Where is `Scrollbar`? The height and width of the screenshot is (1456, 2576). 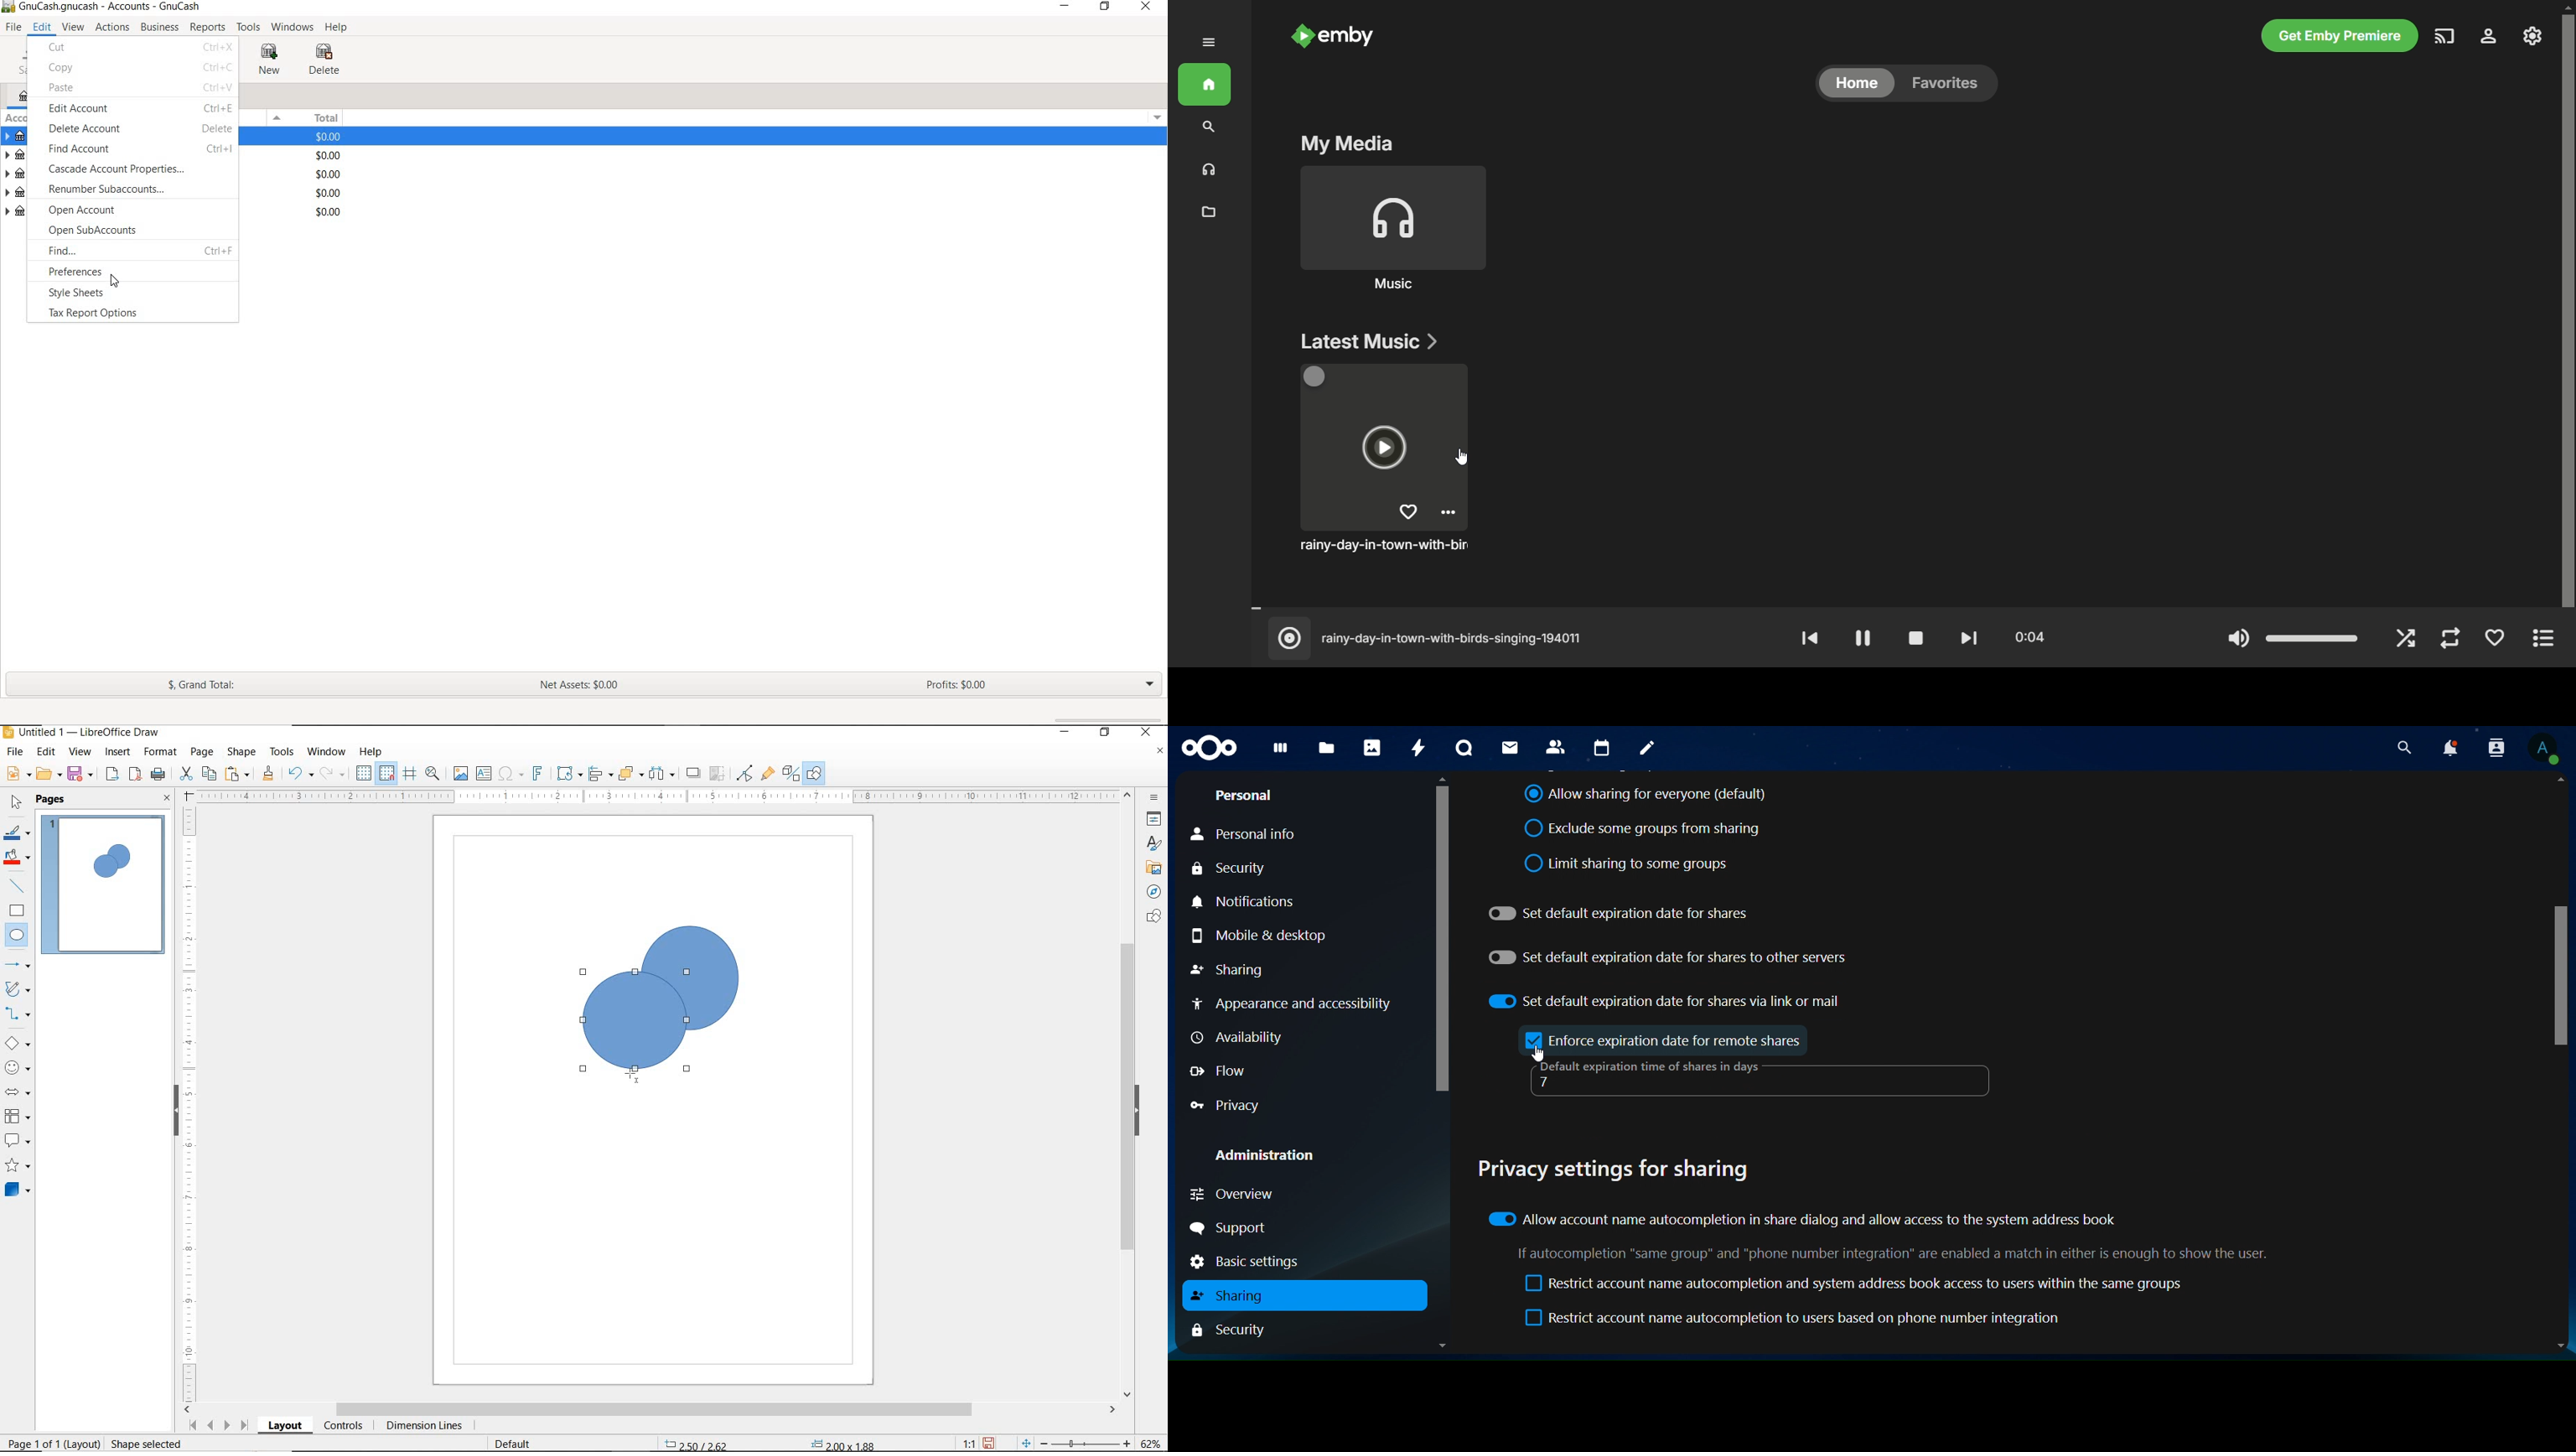 Scrollbar is located at coordinates (1438, 1066).